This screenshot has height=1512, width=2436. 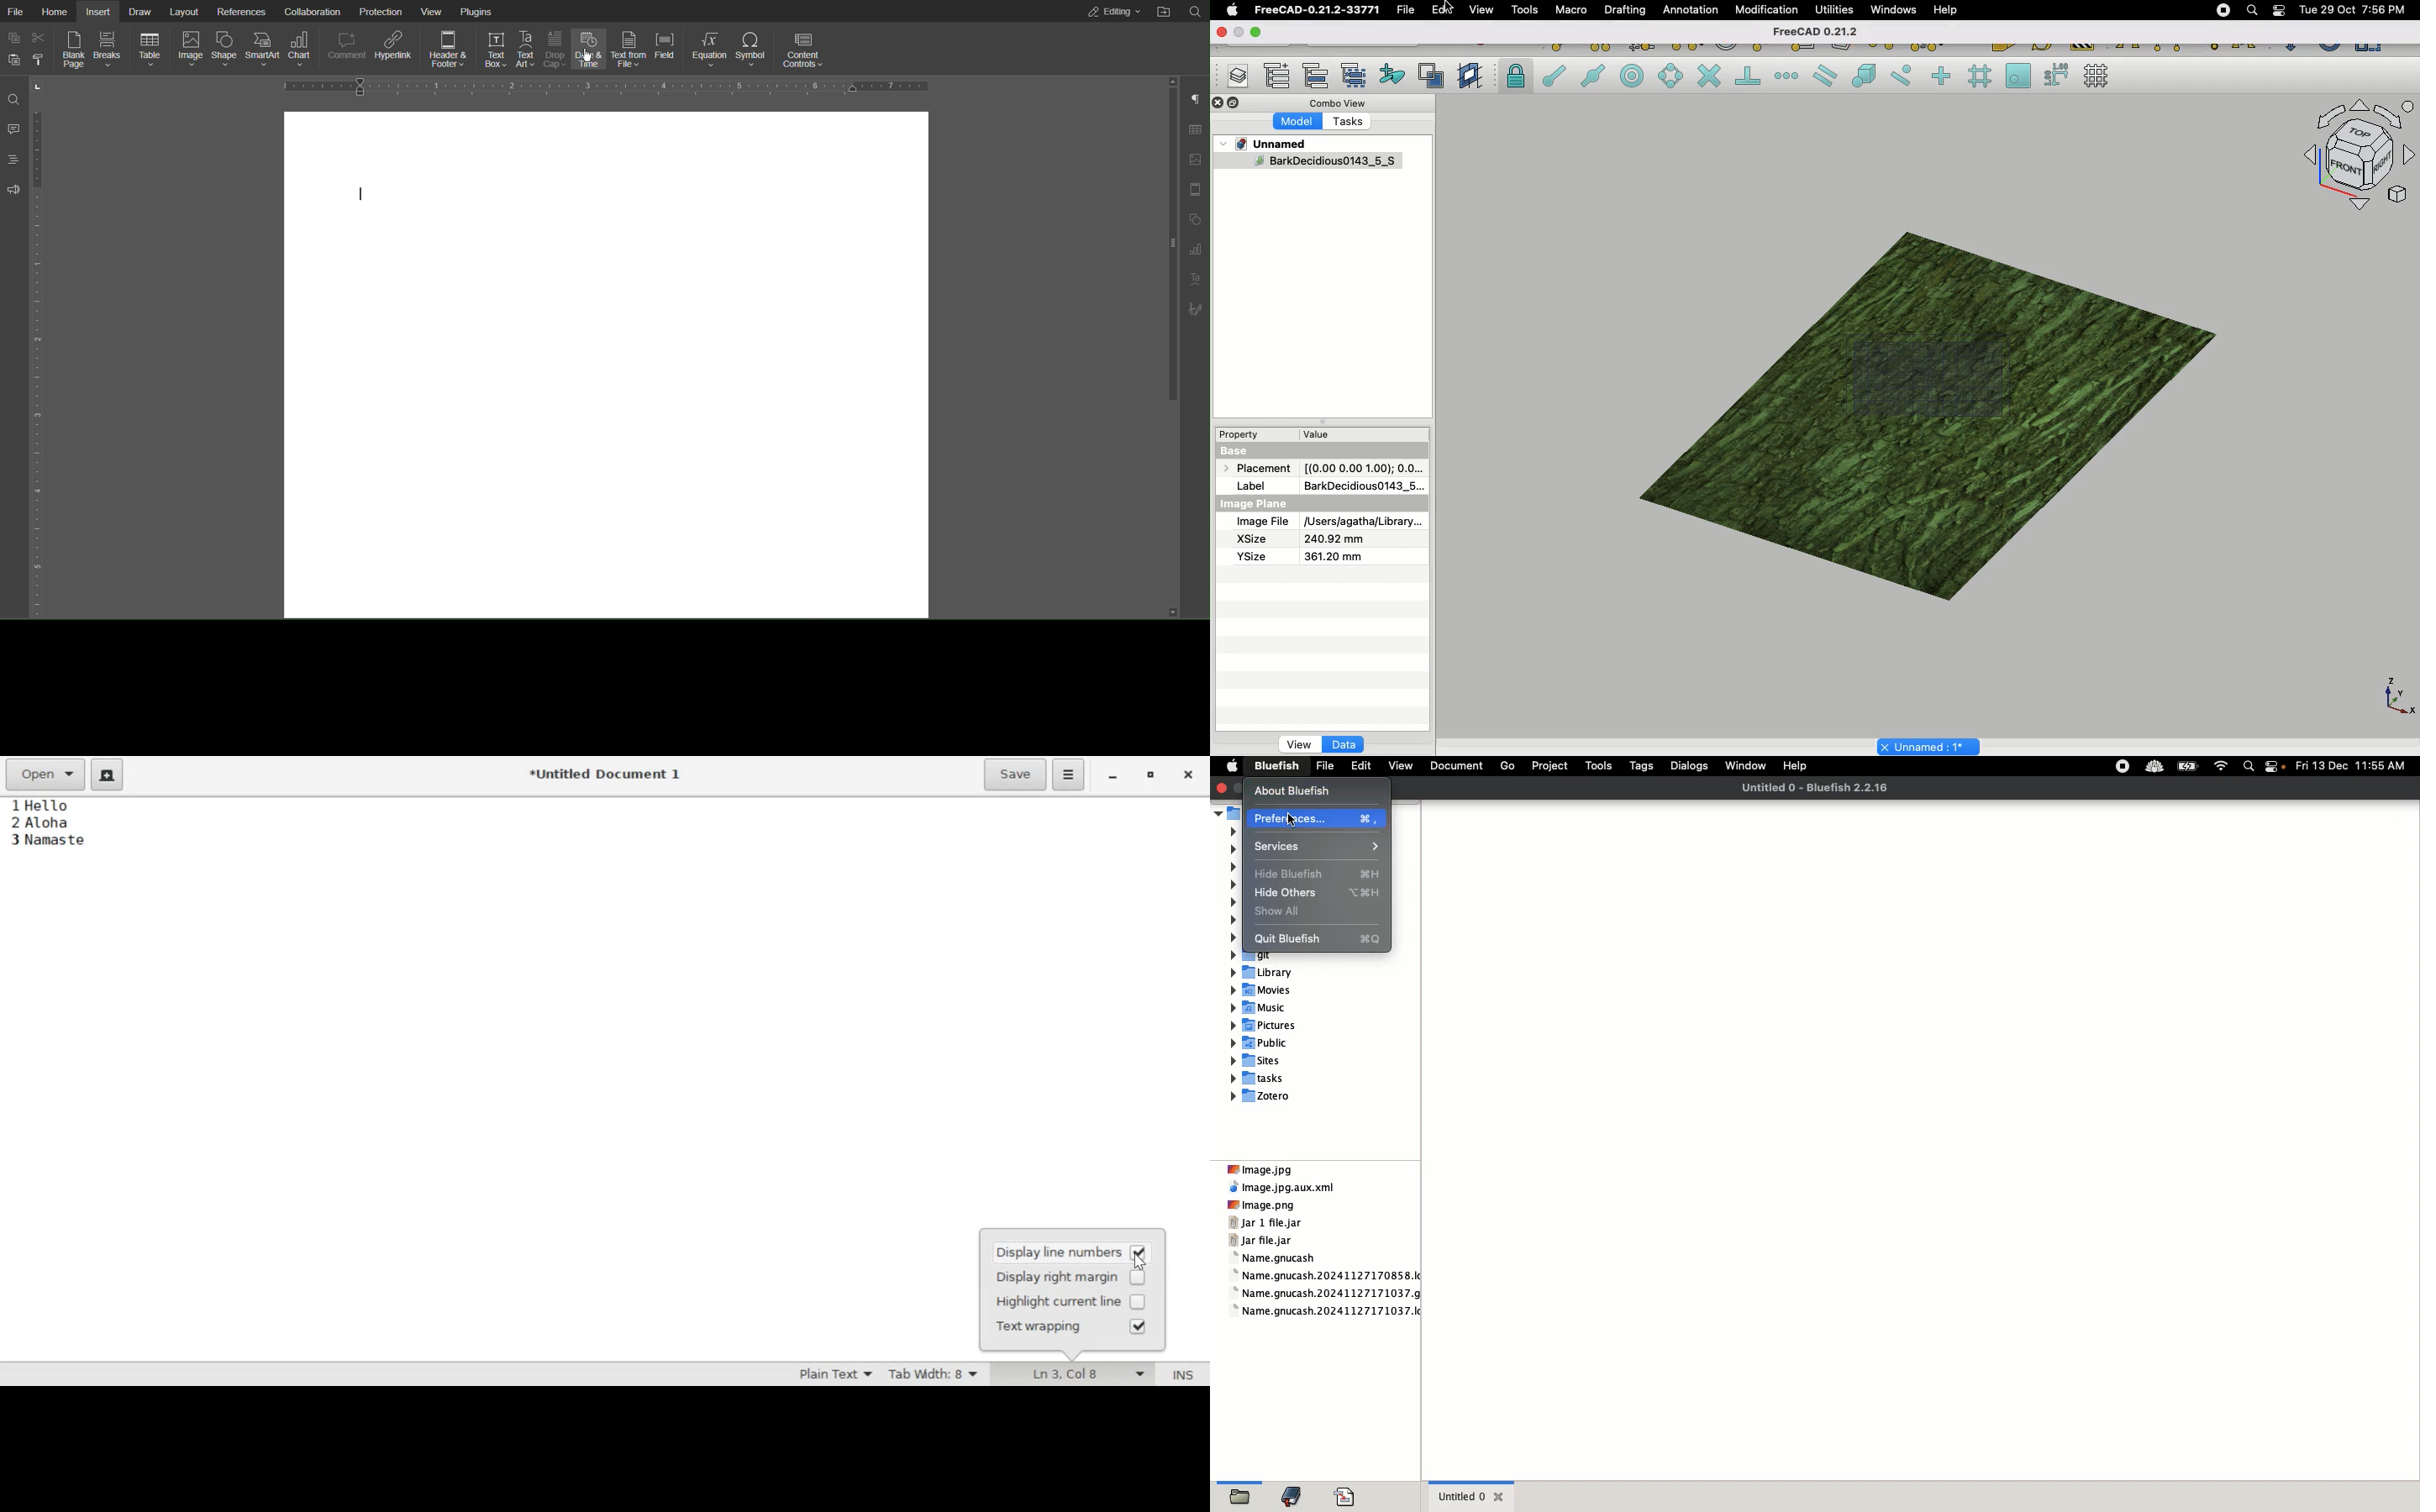 What do you see at coordinates (1315, 893) in the screenshot?
I see `hide others` at bounding box center [1315, 893].